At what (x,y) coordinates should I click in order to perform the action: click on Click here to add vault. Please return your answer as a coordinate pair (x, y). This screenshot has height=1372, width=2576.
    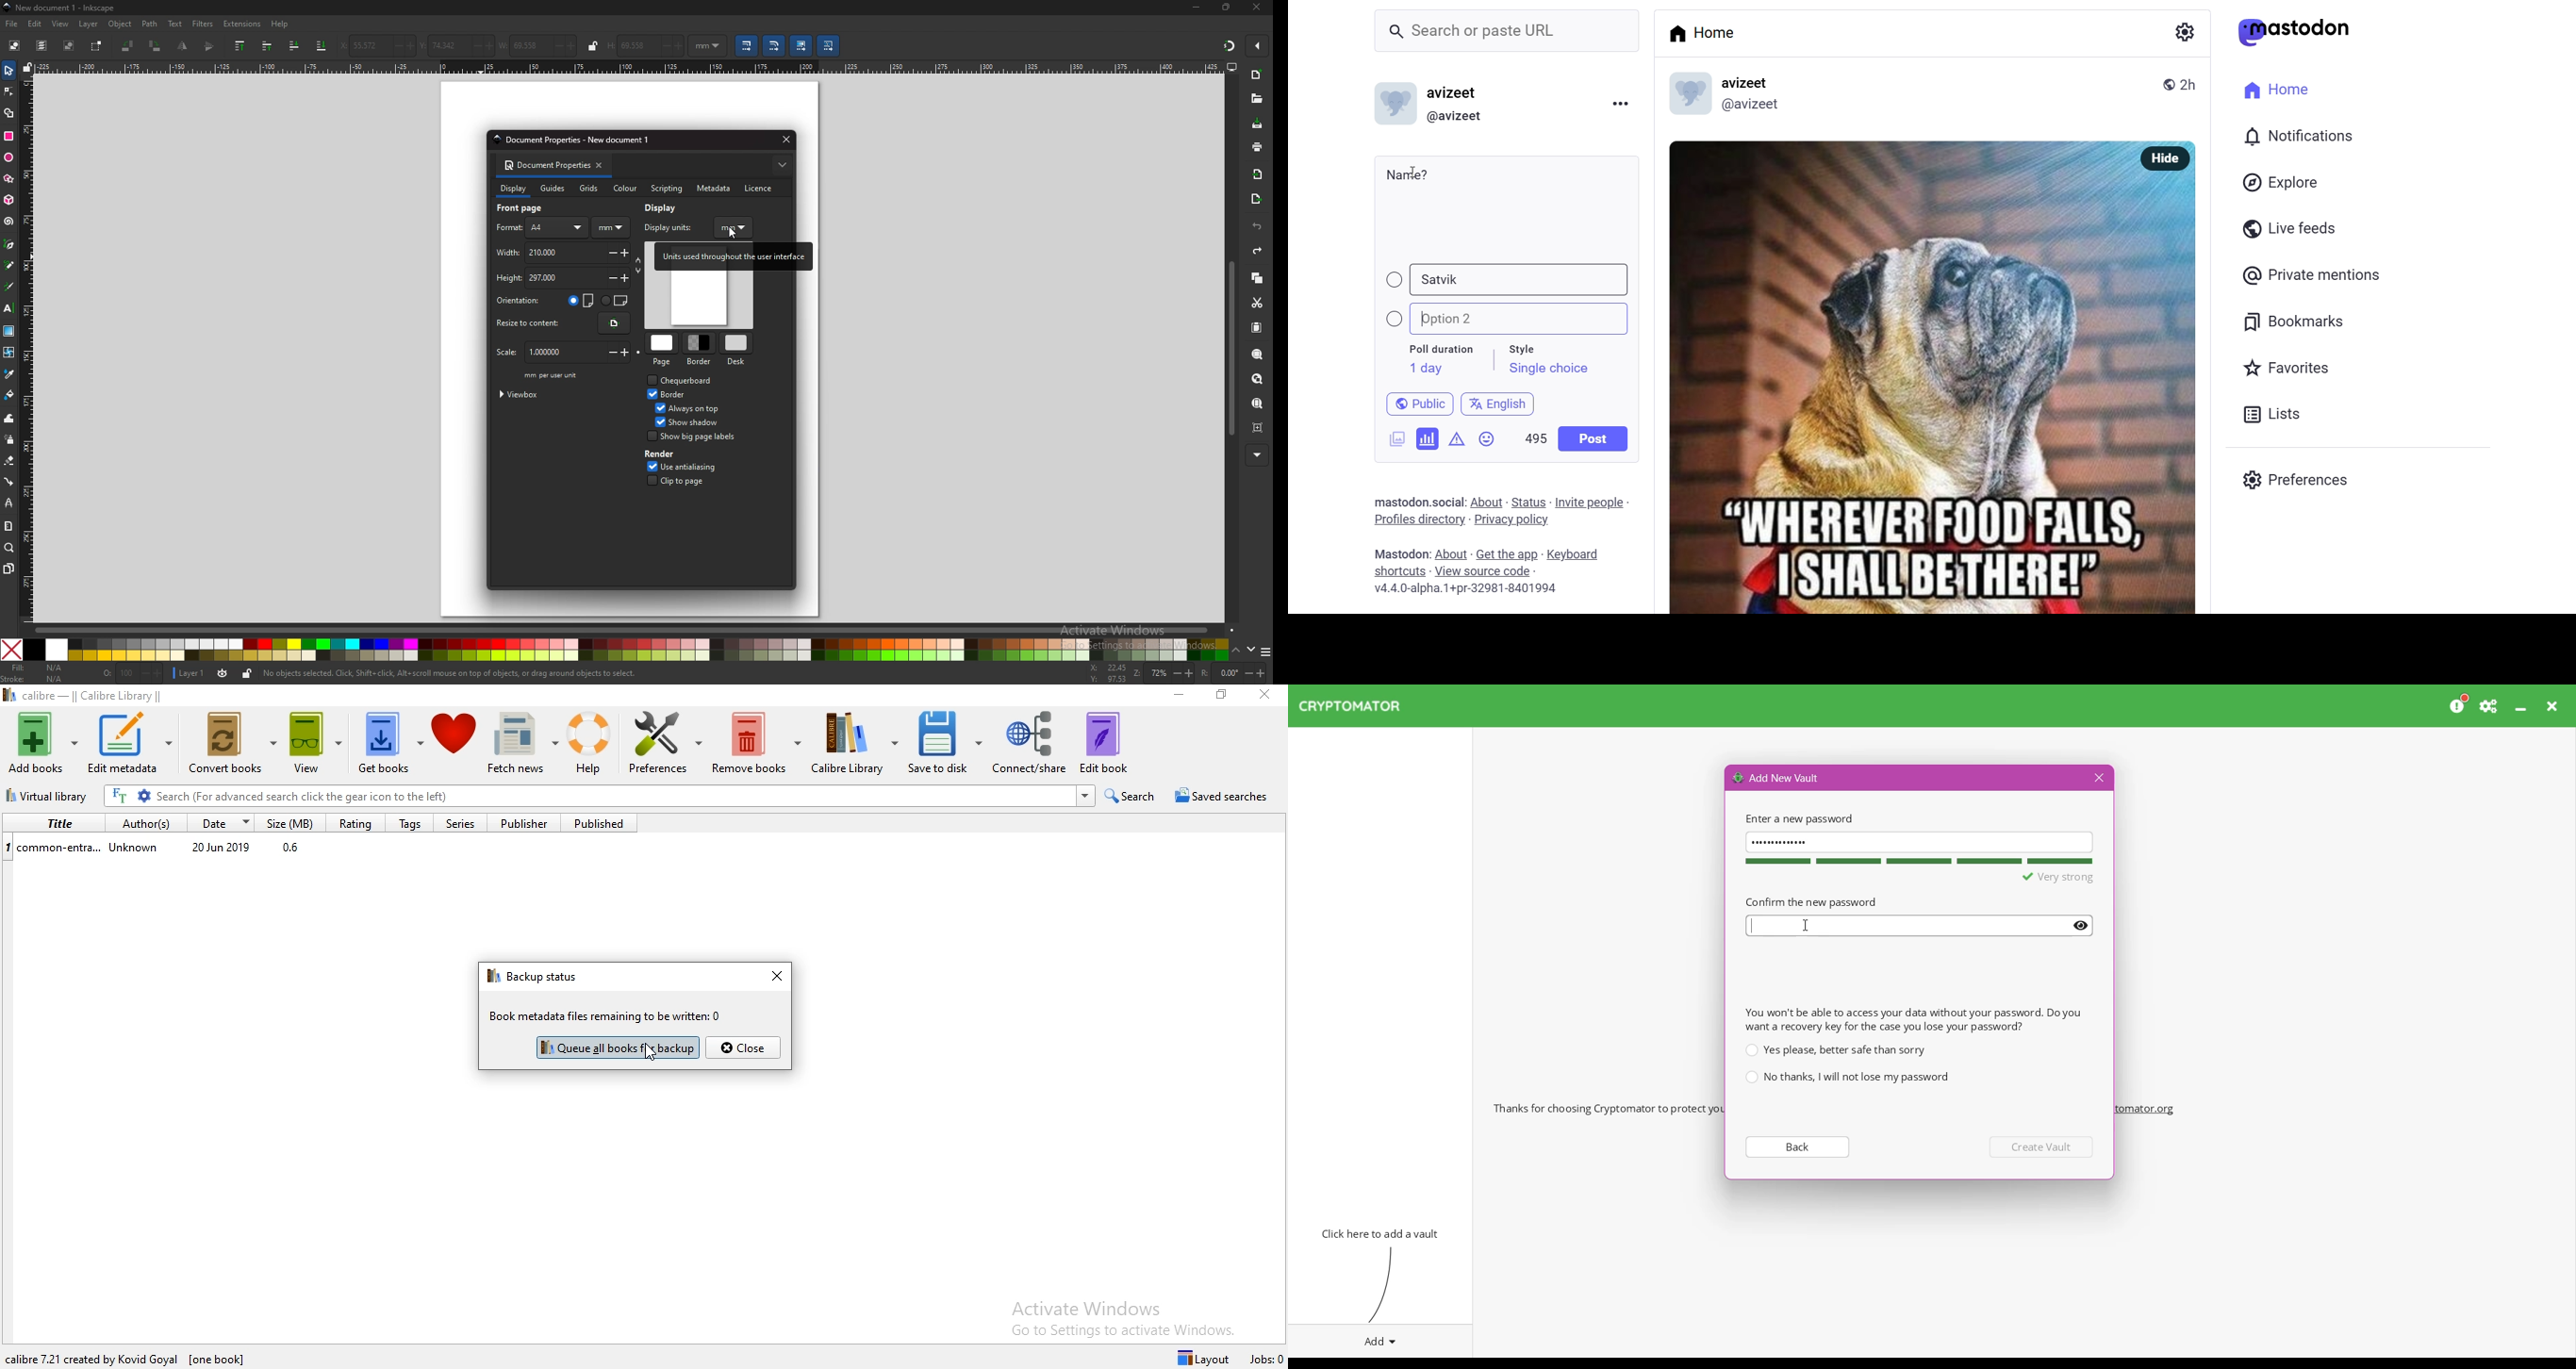
    Looking at the image, I should click on (1377, 1233).